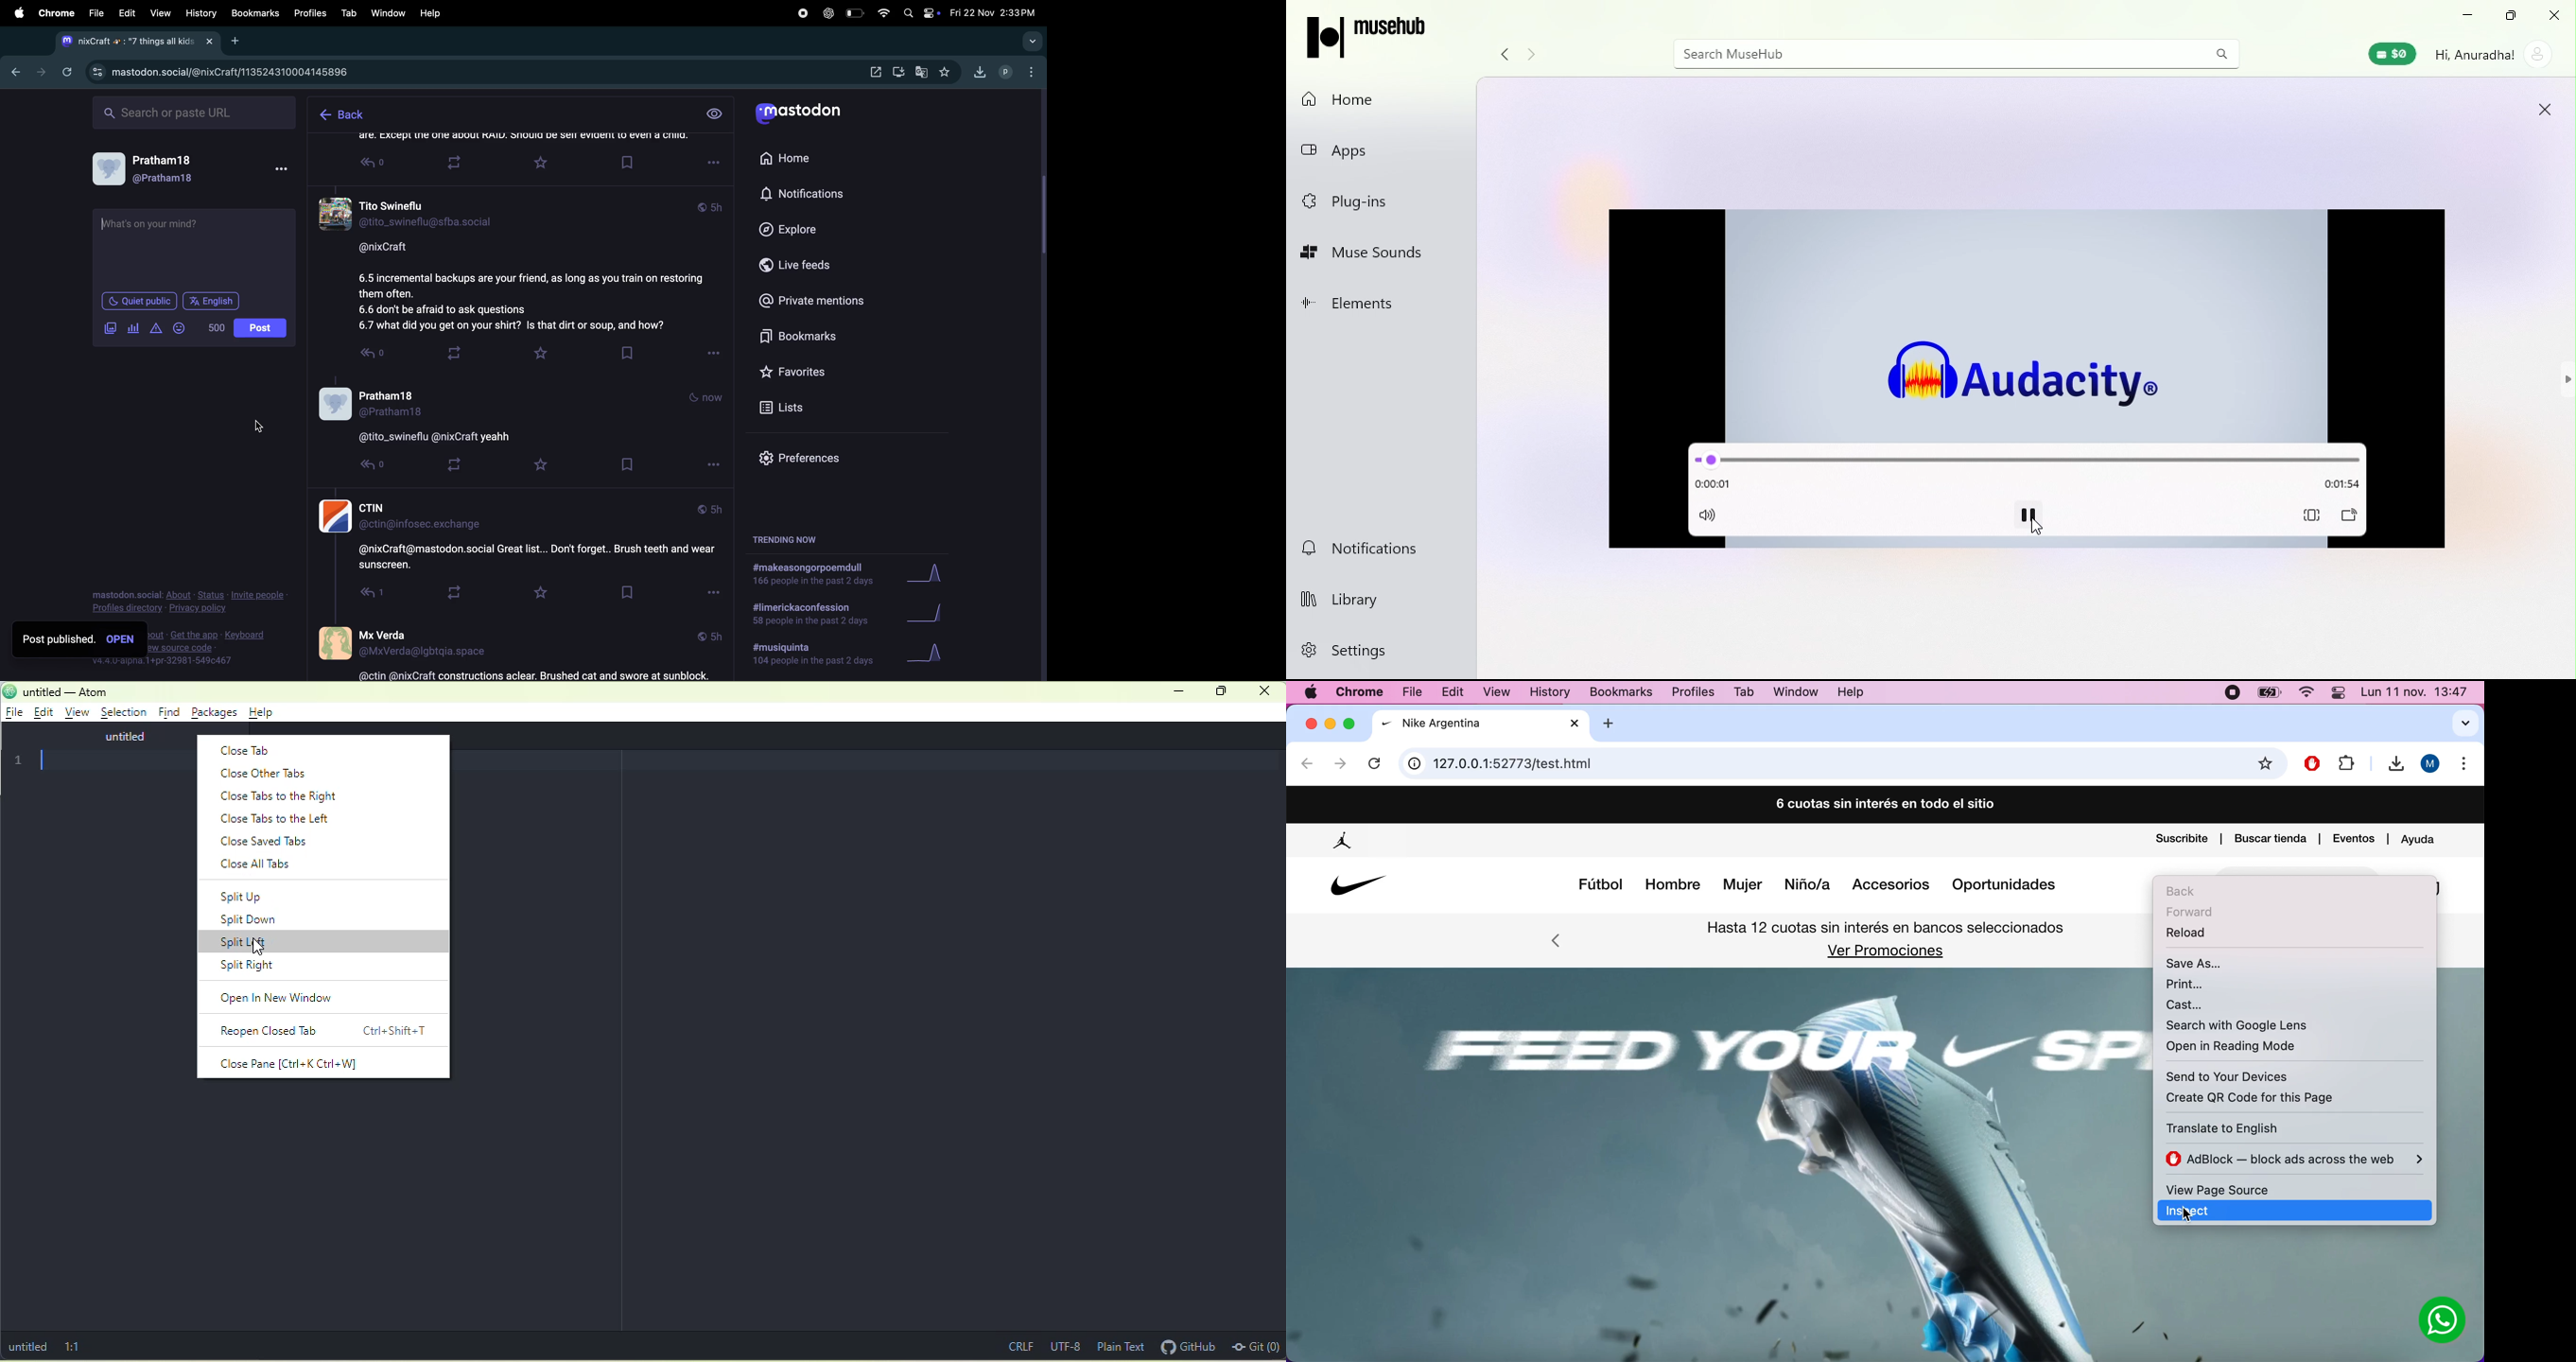 The width and height of the screenshot is (2576, 1372). What do you see at coordinates (211, 645) in the screenshot?
I see `Mastodon: About - Get the app - Keyboard
shortcuts - View source code -
v4.4.0-alpha.1+pr-32981-549¢c467` at bounding box center [211, 645].